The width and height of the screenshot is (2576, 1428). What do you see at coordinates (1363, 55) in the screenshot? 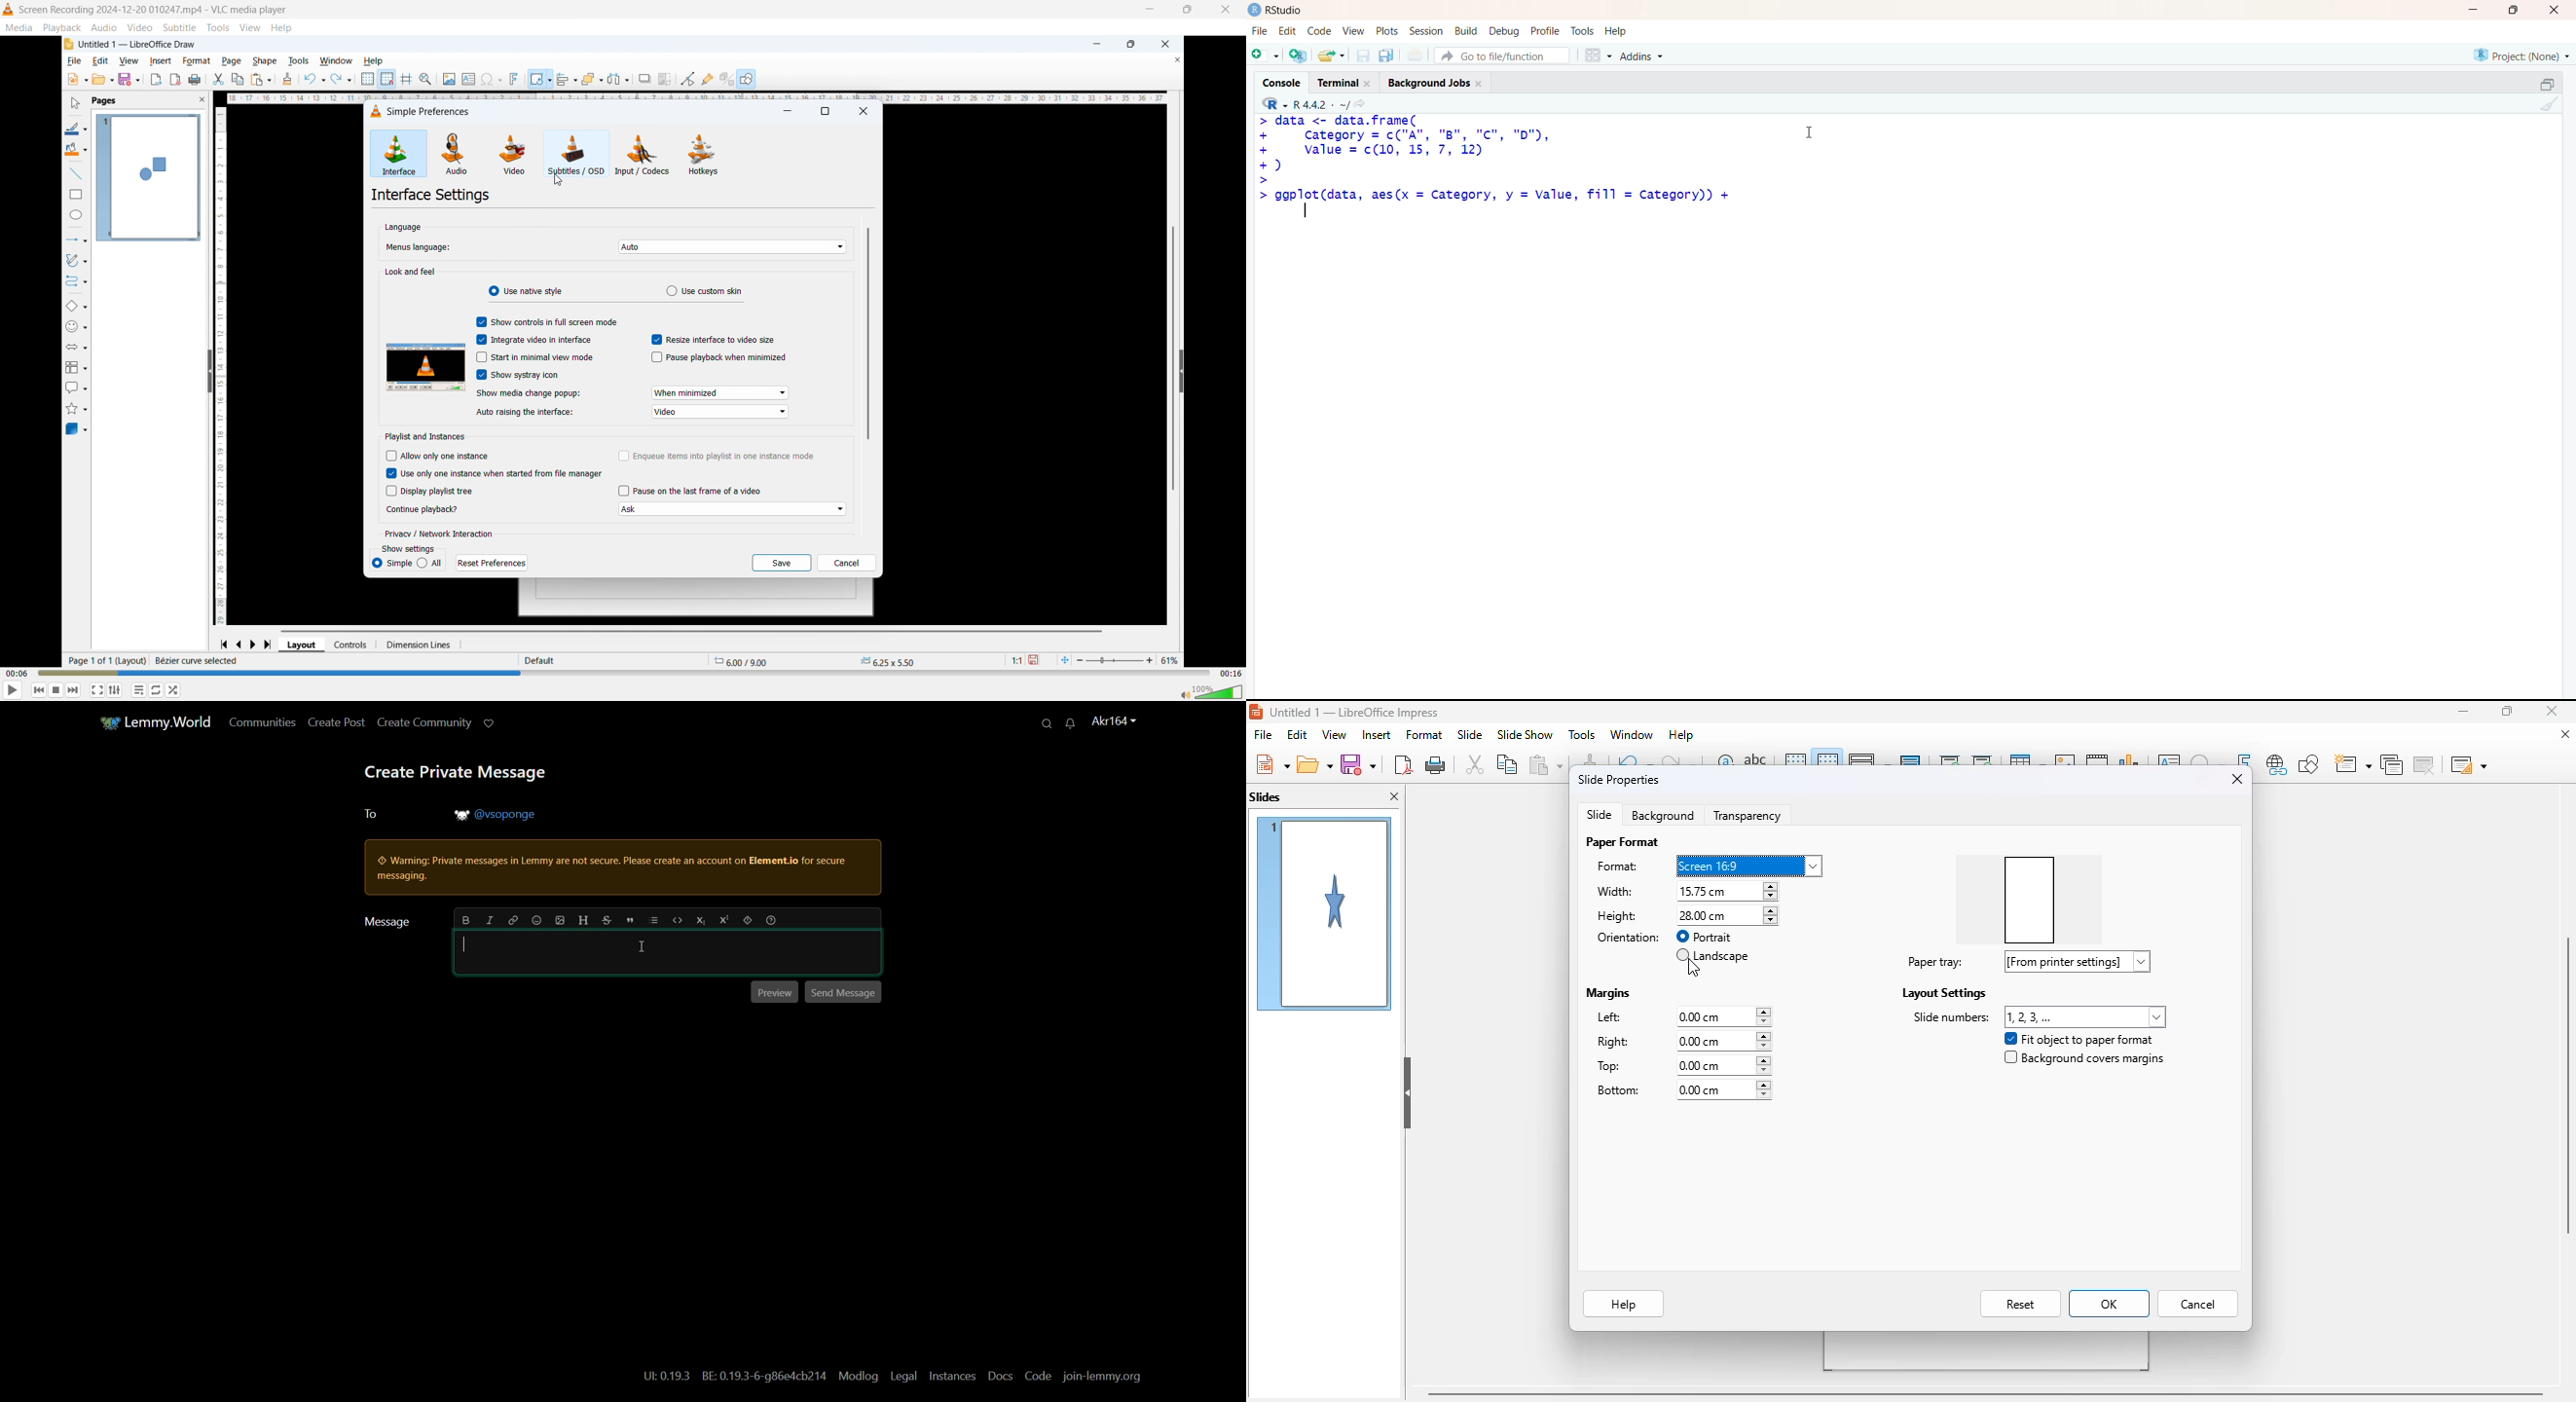
I see `save current document` at bounding box center [1363, 55].